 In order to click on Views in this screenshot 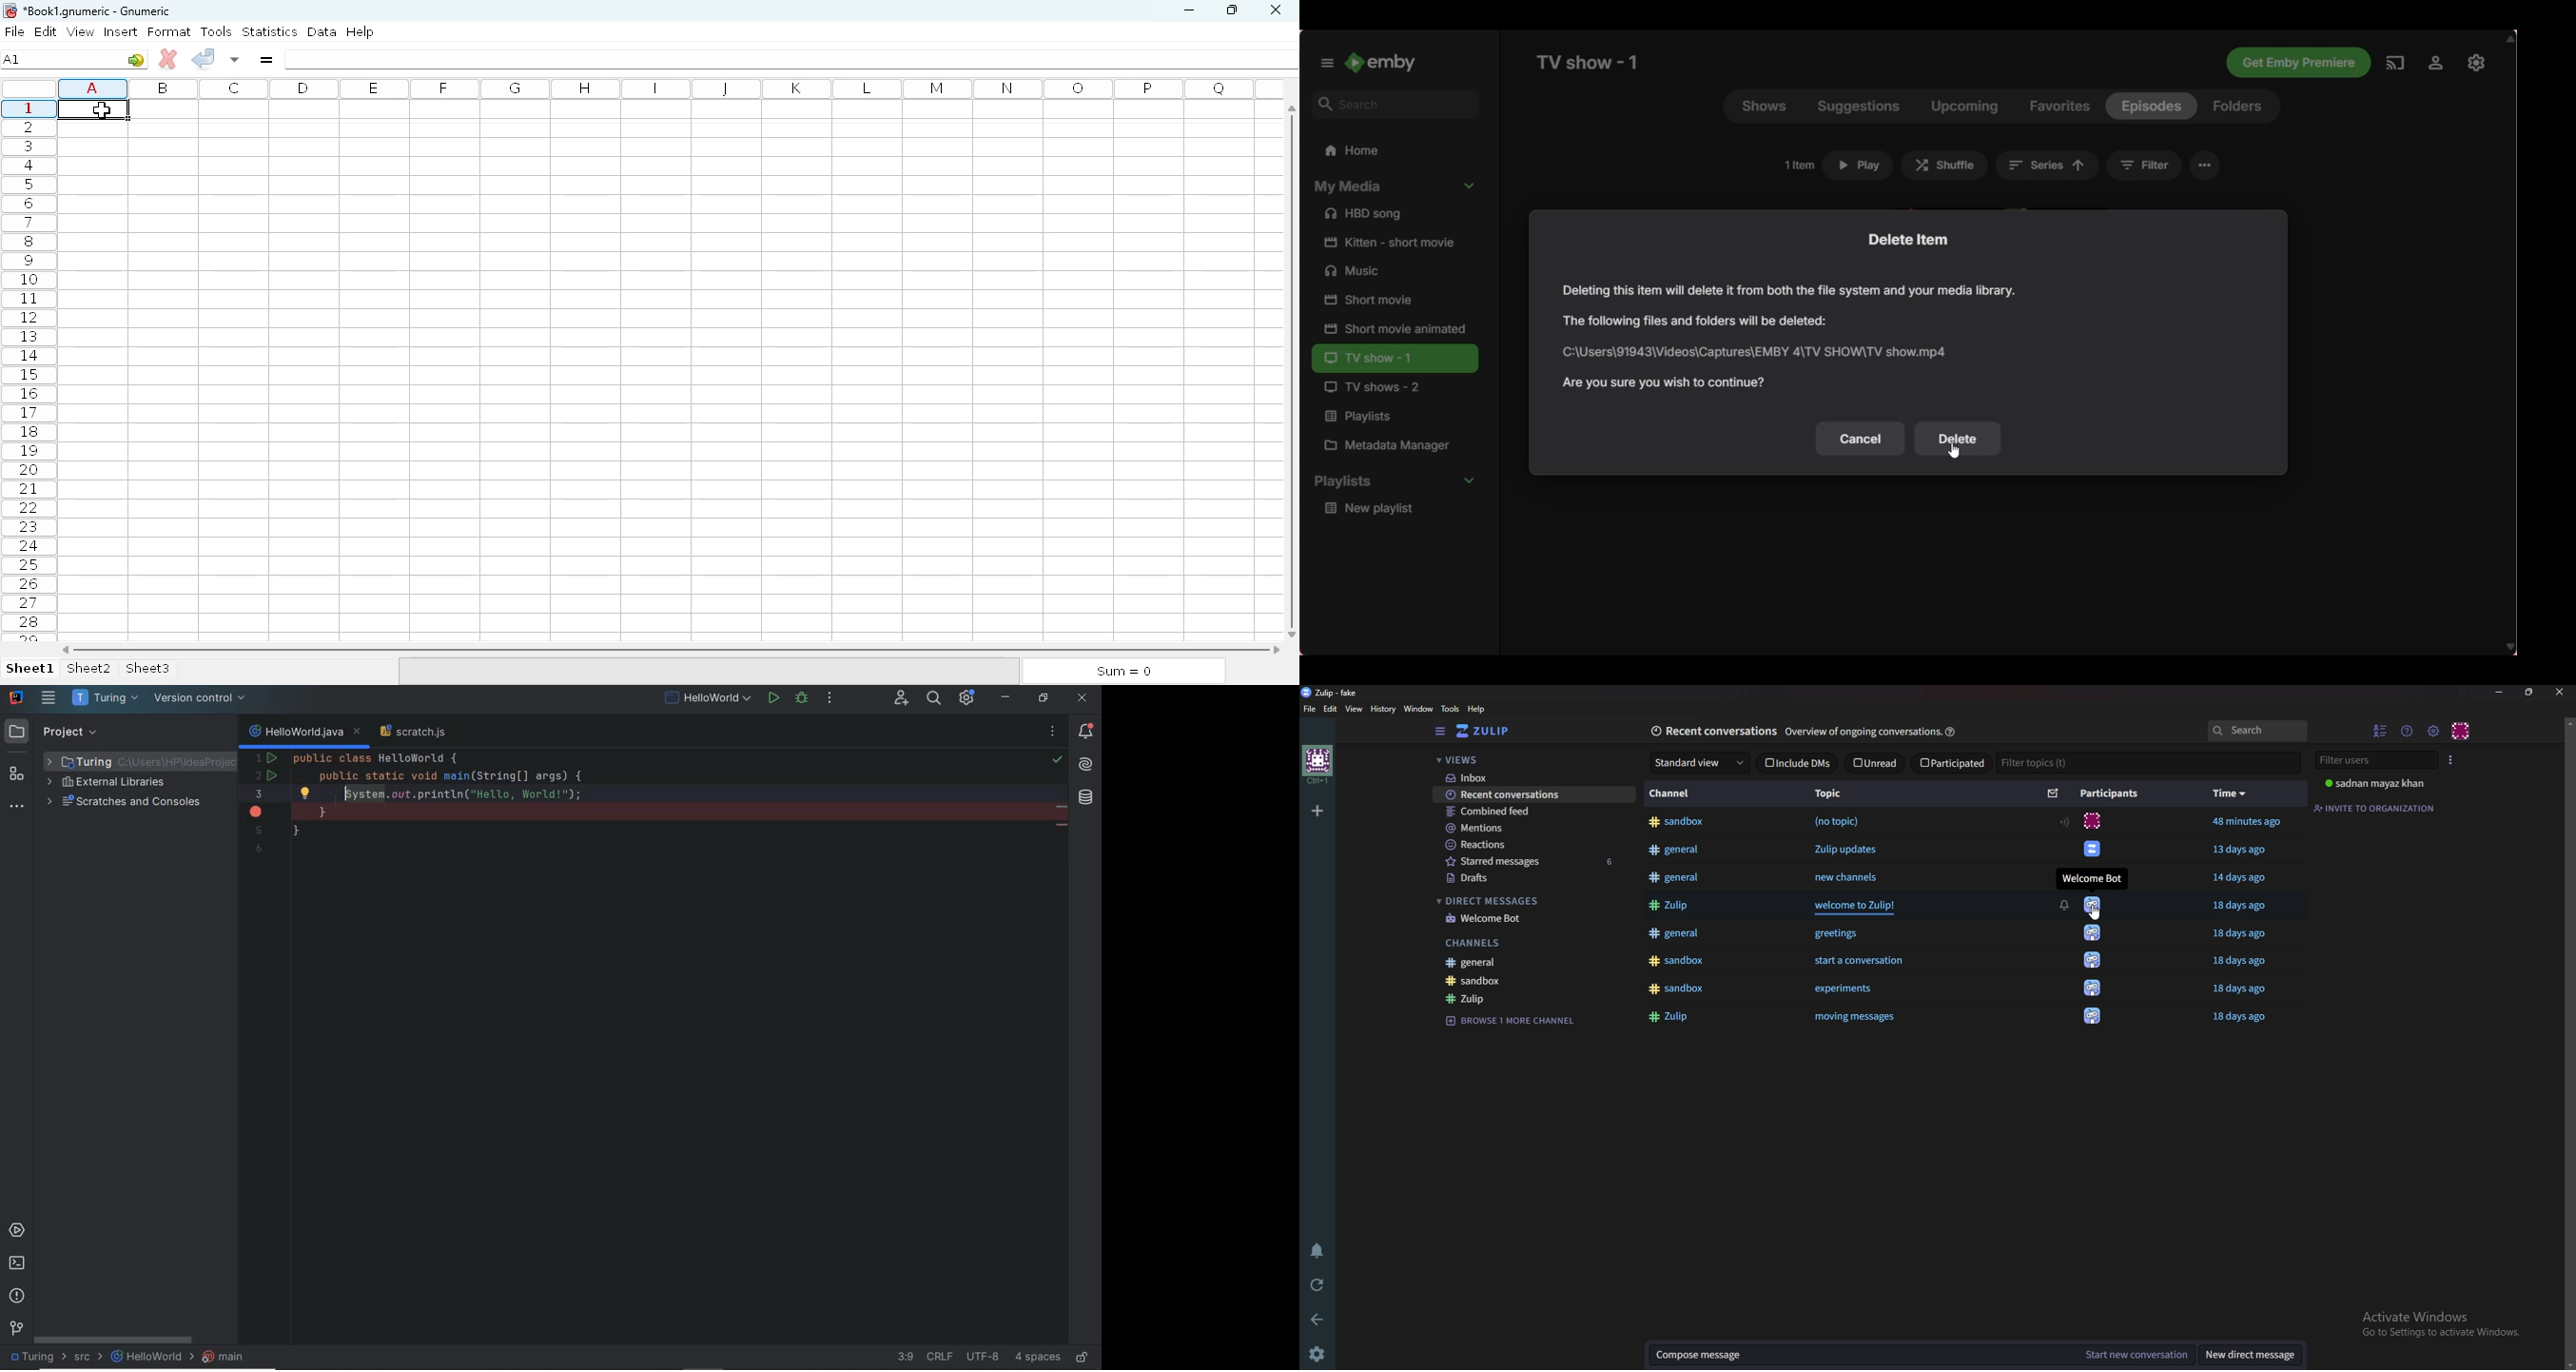, I will do `click(1524, 759)`.